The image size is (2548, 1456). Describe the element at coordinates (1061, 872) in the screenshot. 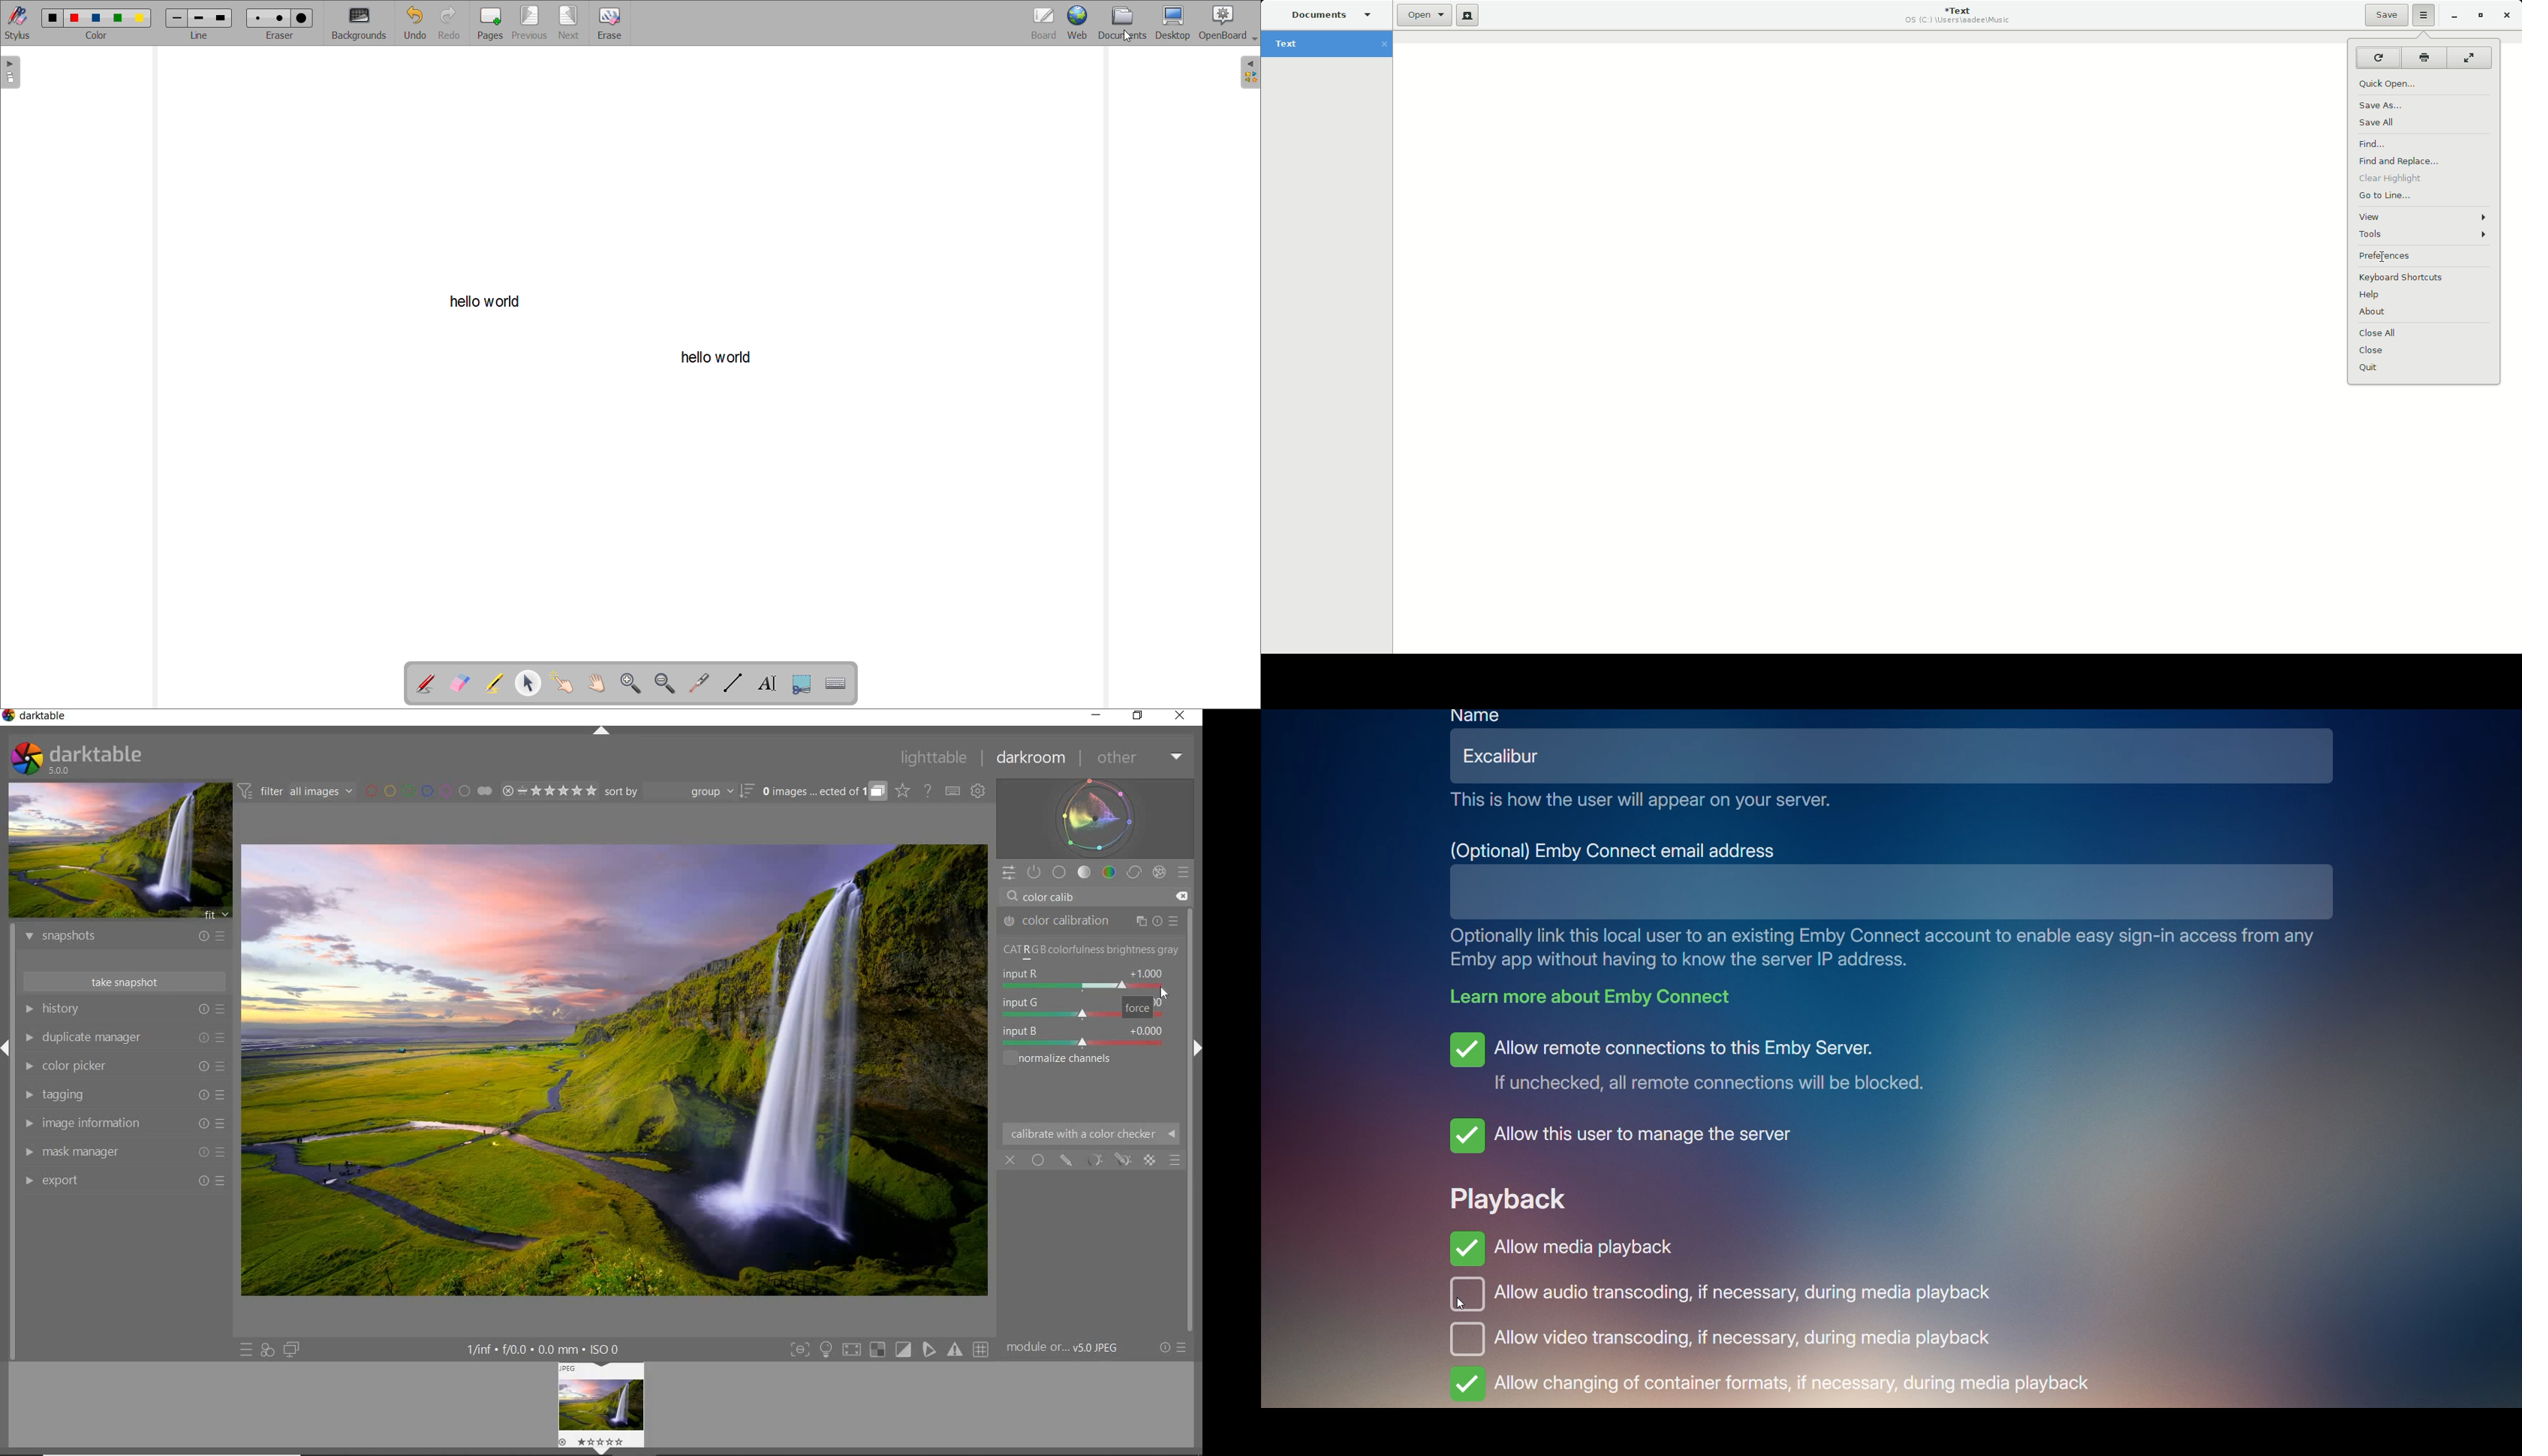

I see `base` at that location.